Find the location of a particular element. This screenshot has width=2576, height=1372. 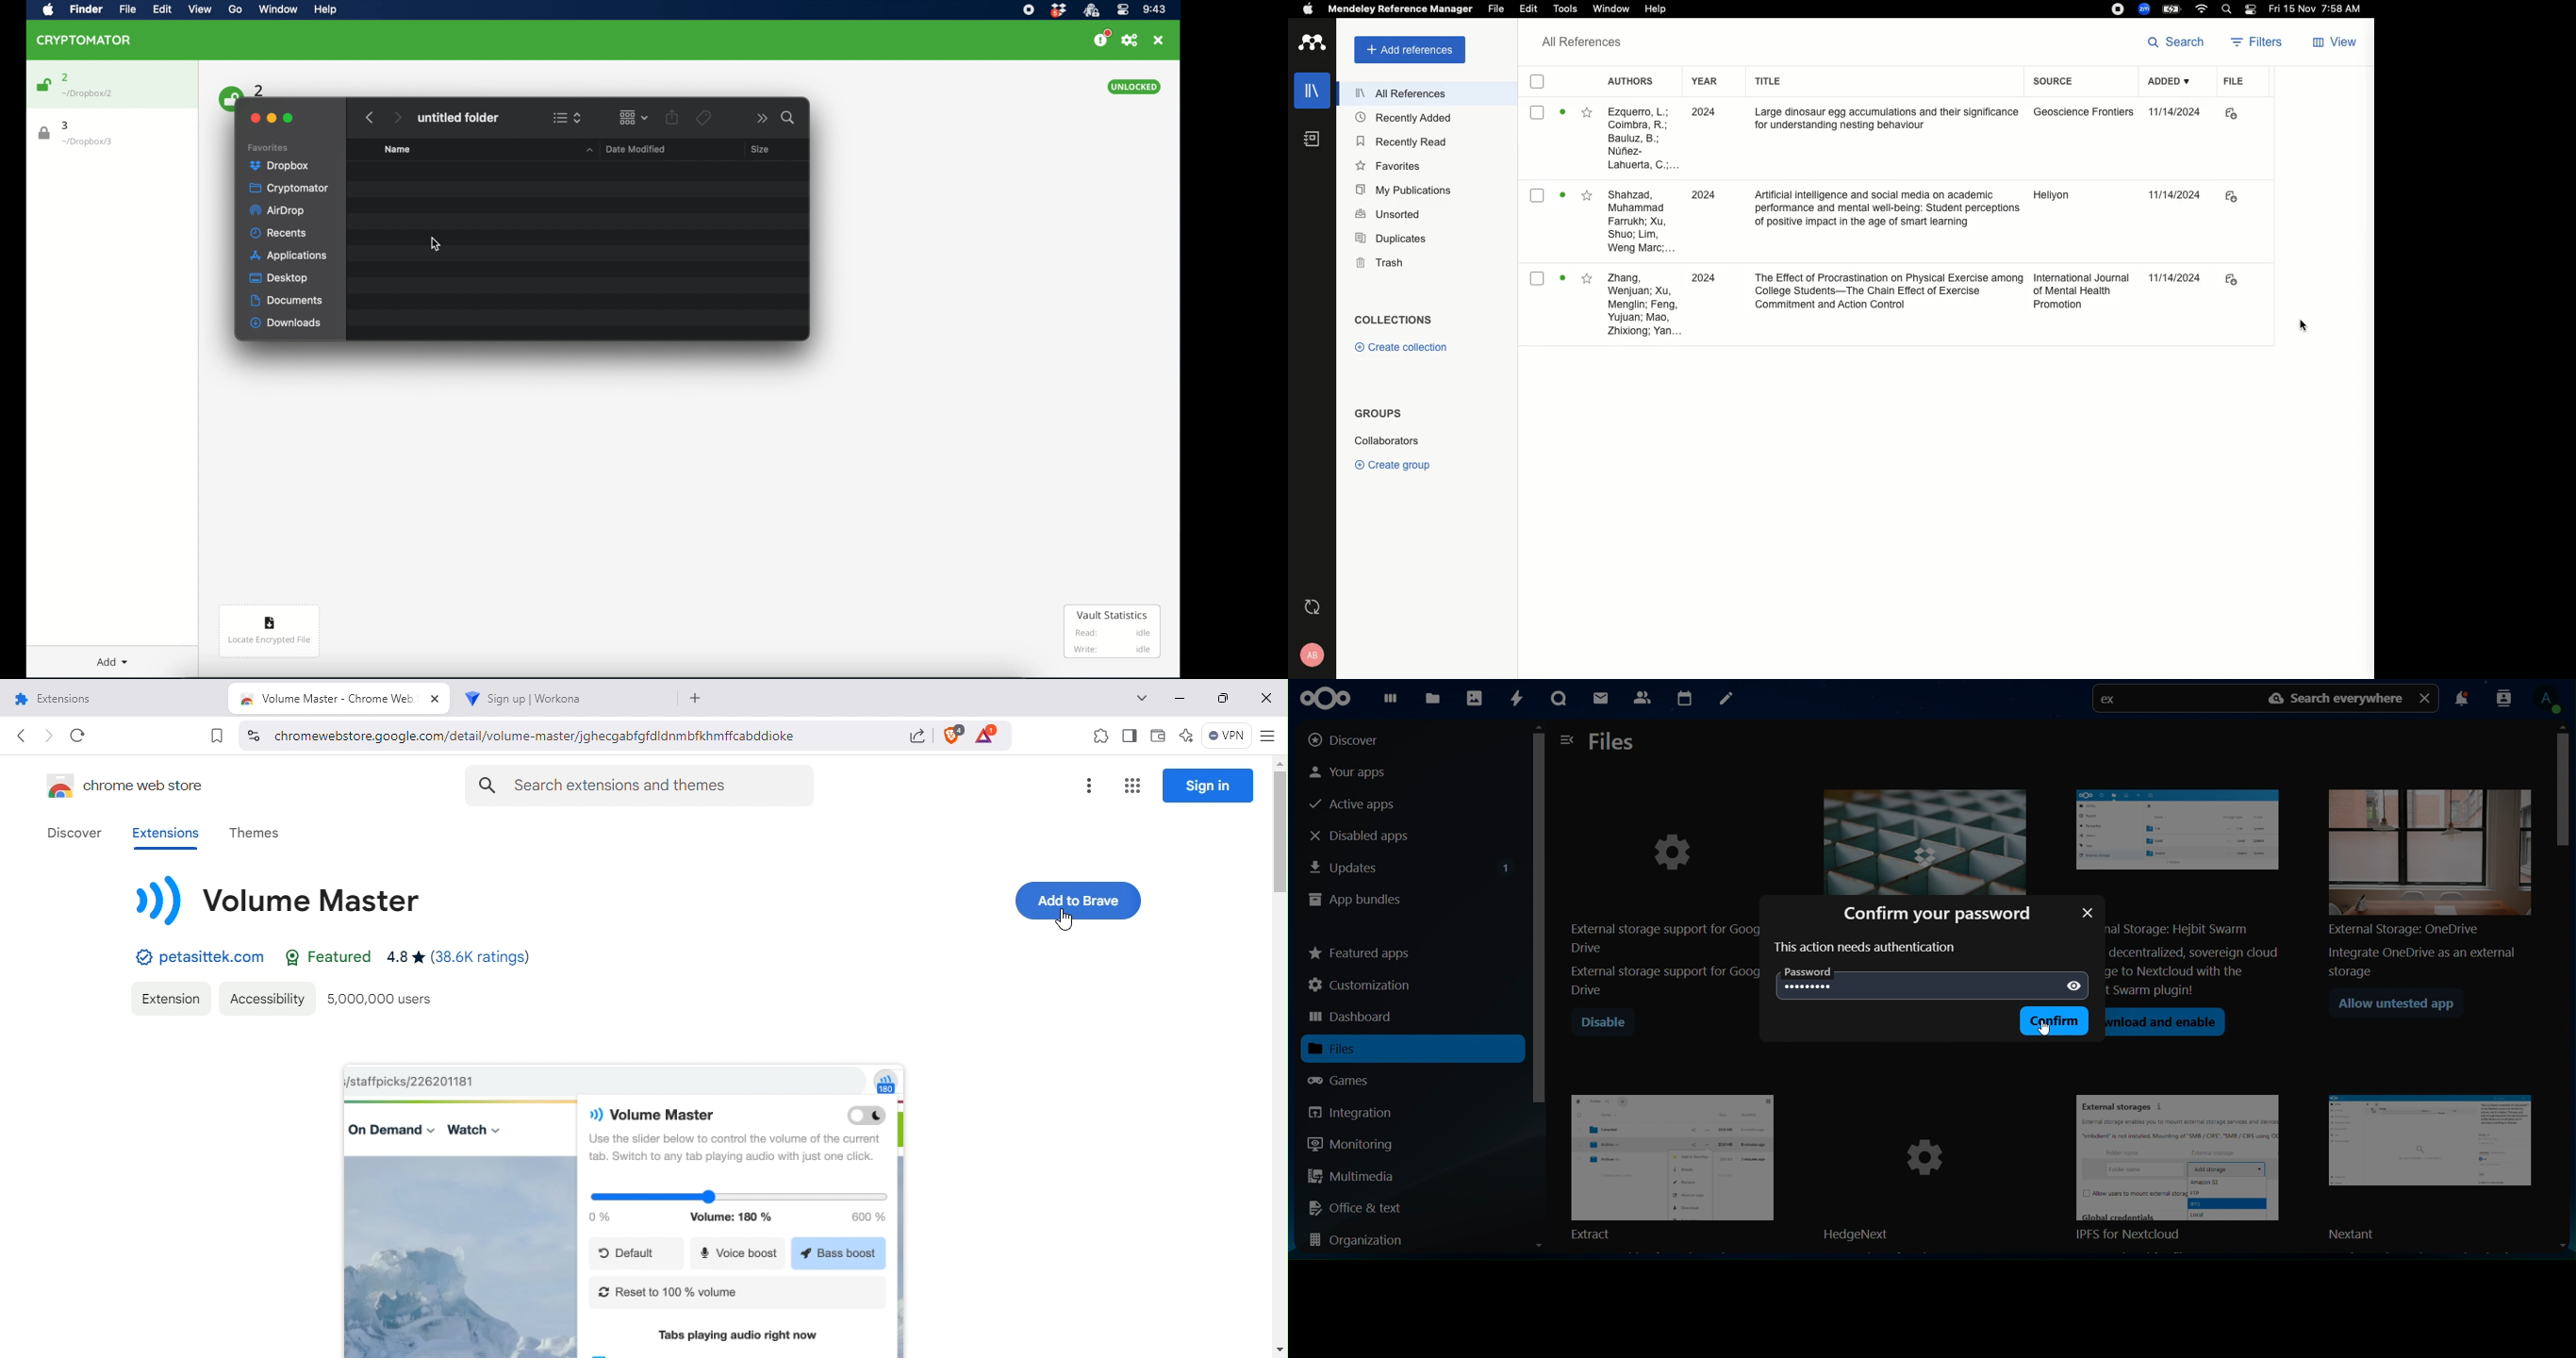

calendar is located at coordinates (1684, 696).